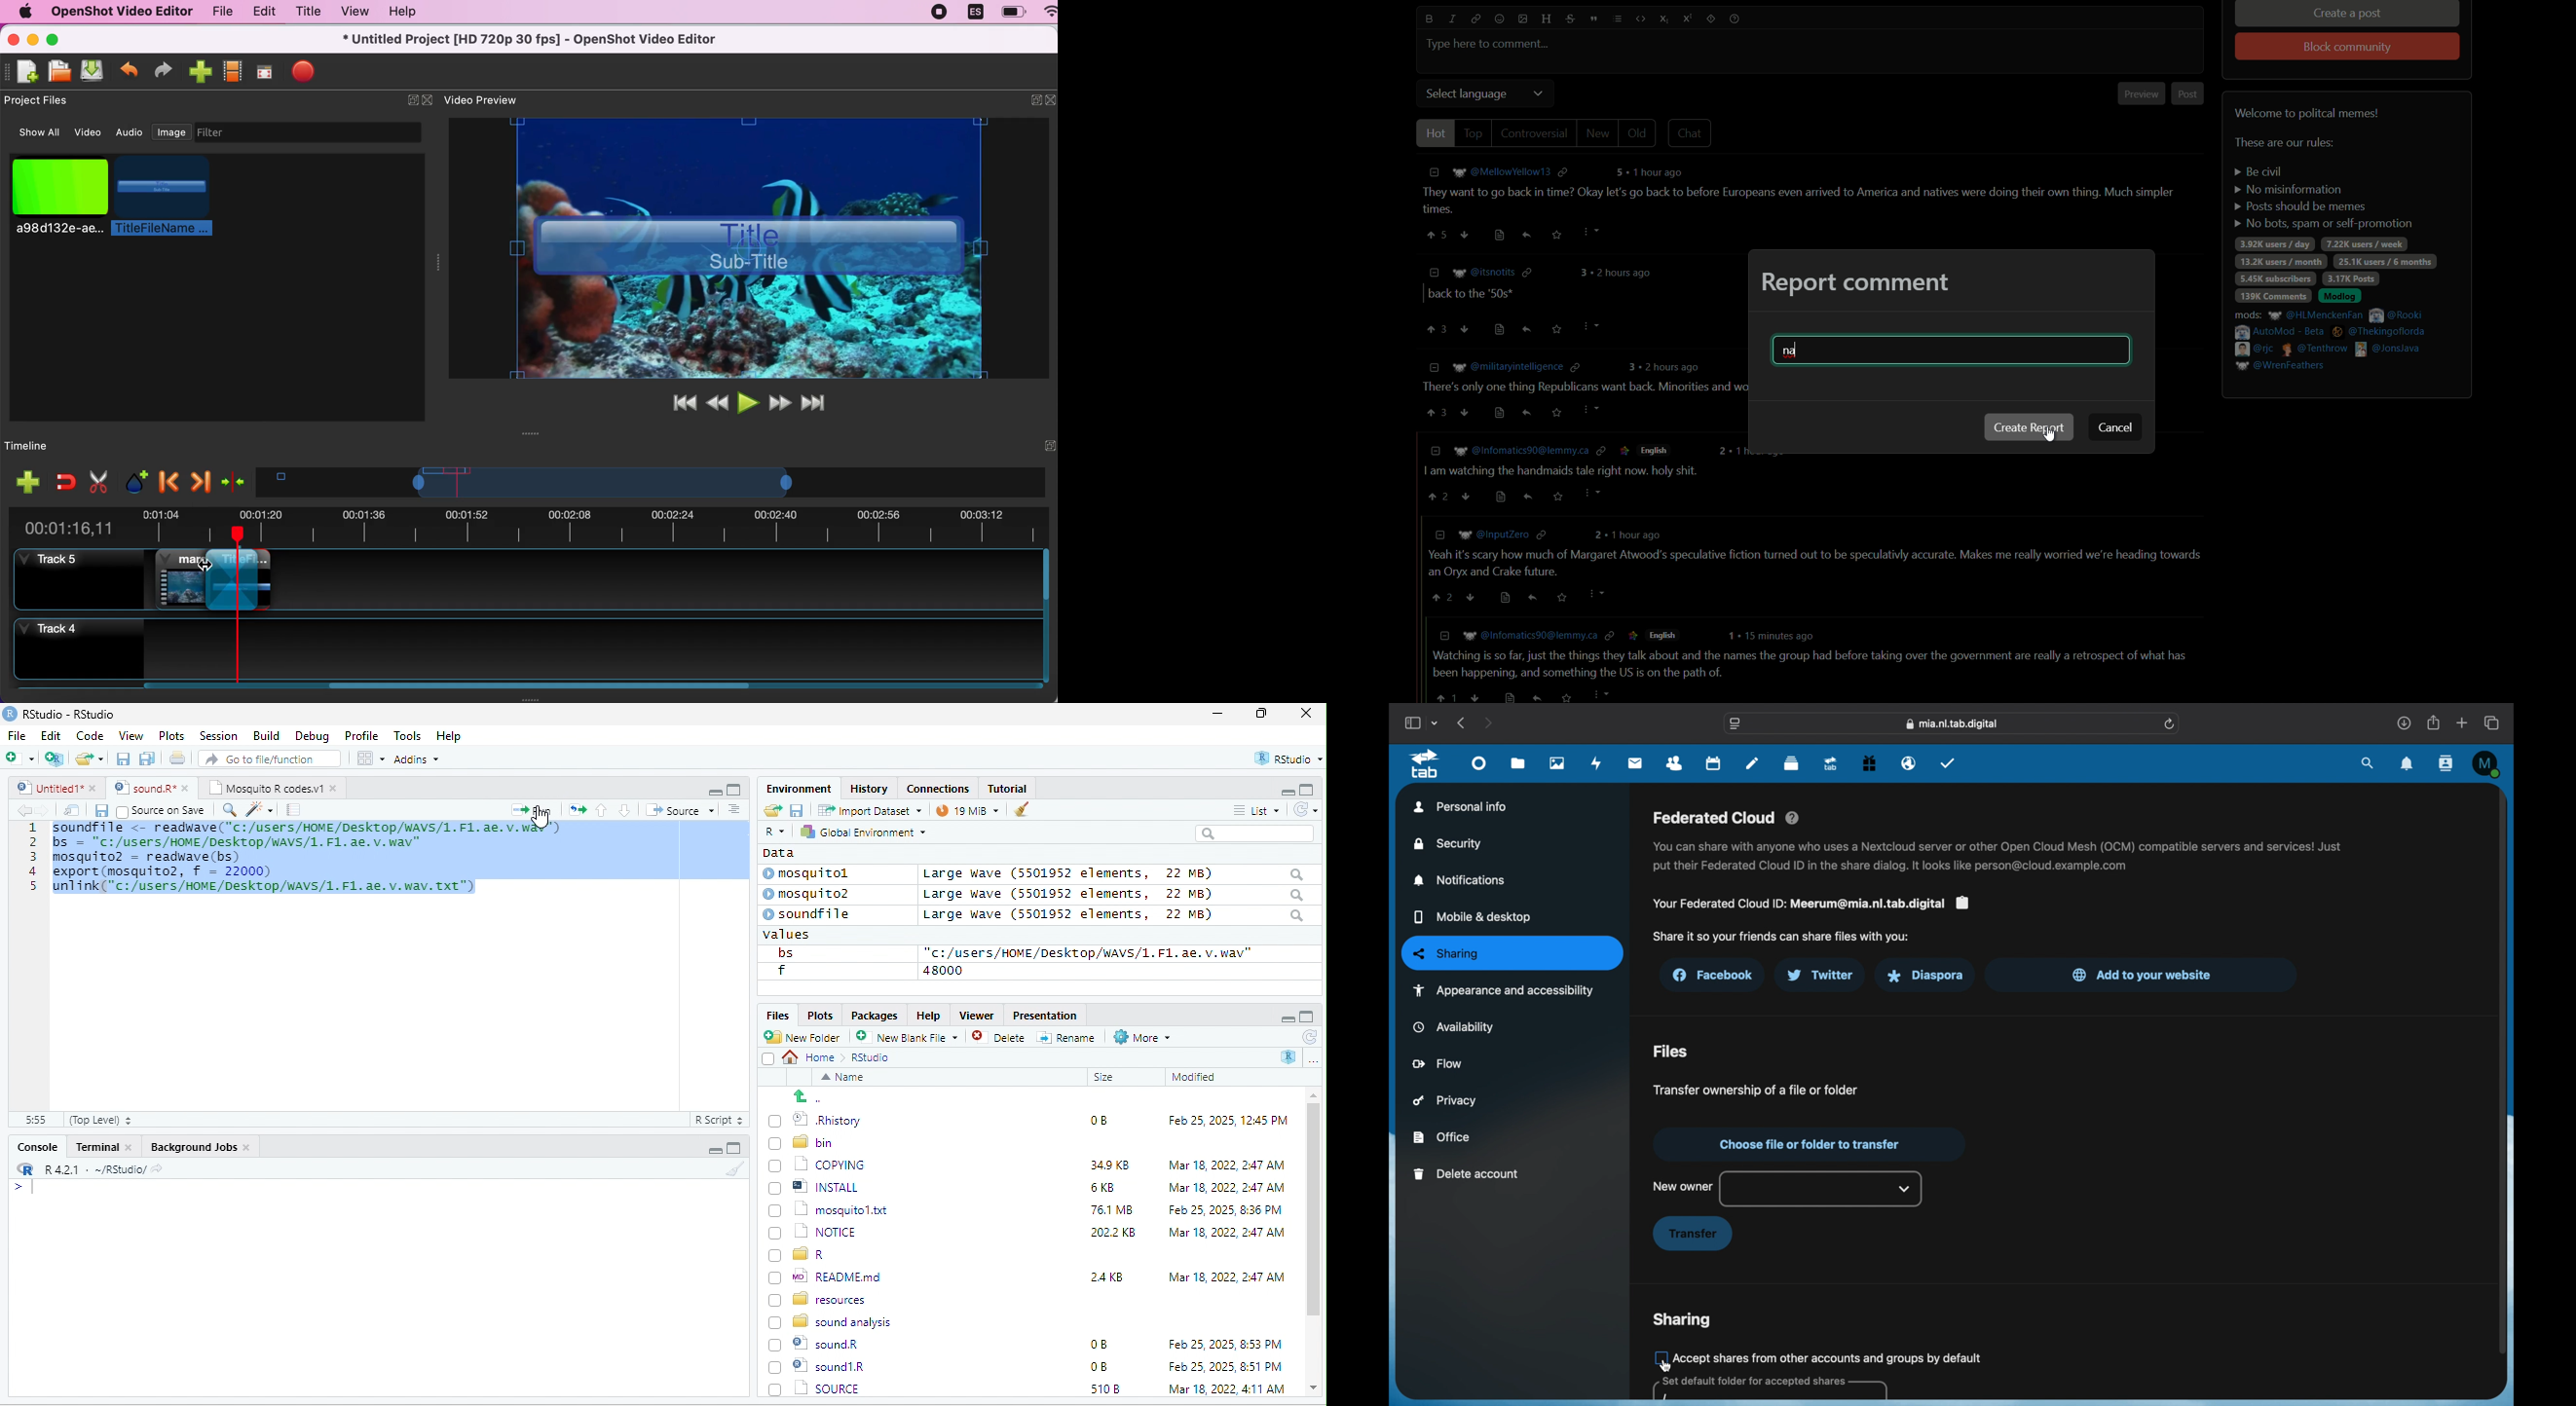 The width and height of the screenshot is (2576, 1428). Describe the element at coordinates (308, 11) in the screenshot. I see `title` at that location.